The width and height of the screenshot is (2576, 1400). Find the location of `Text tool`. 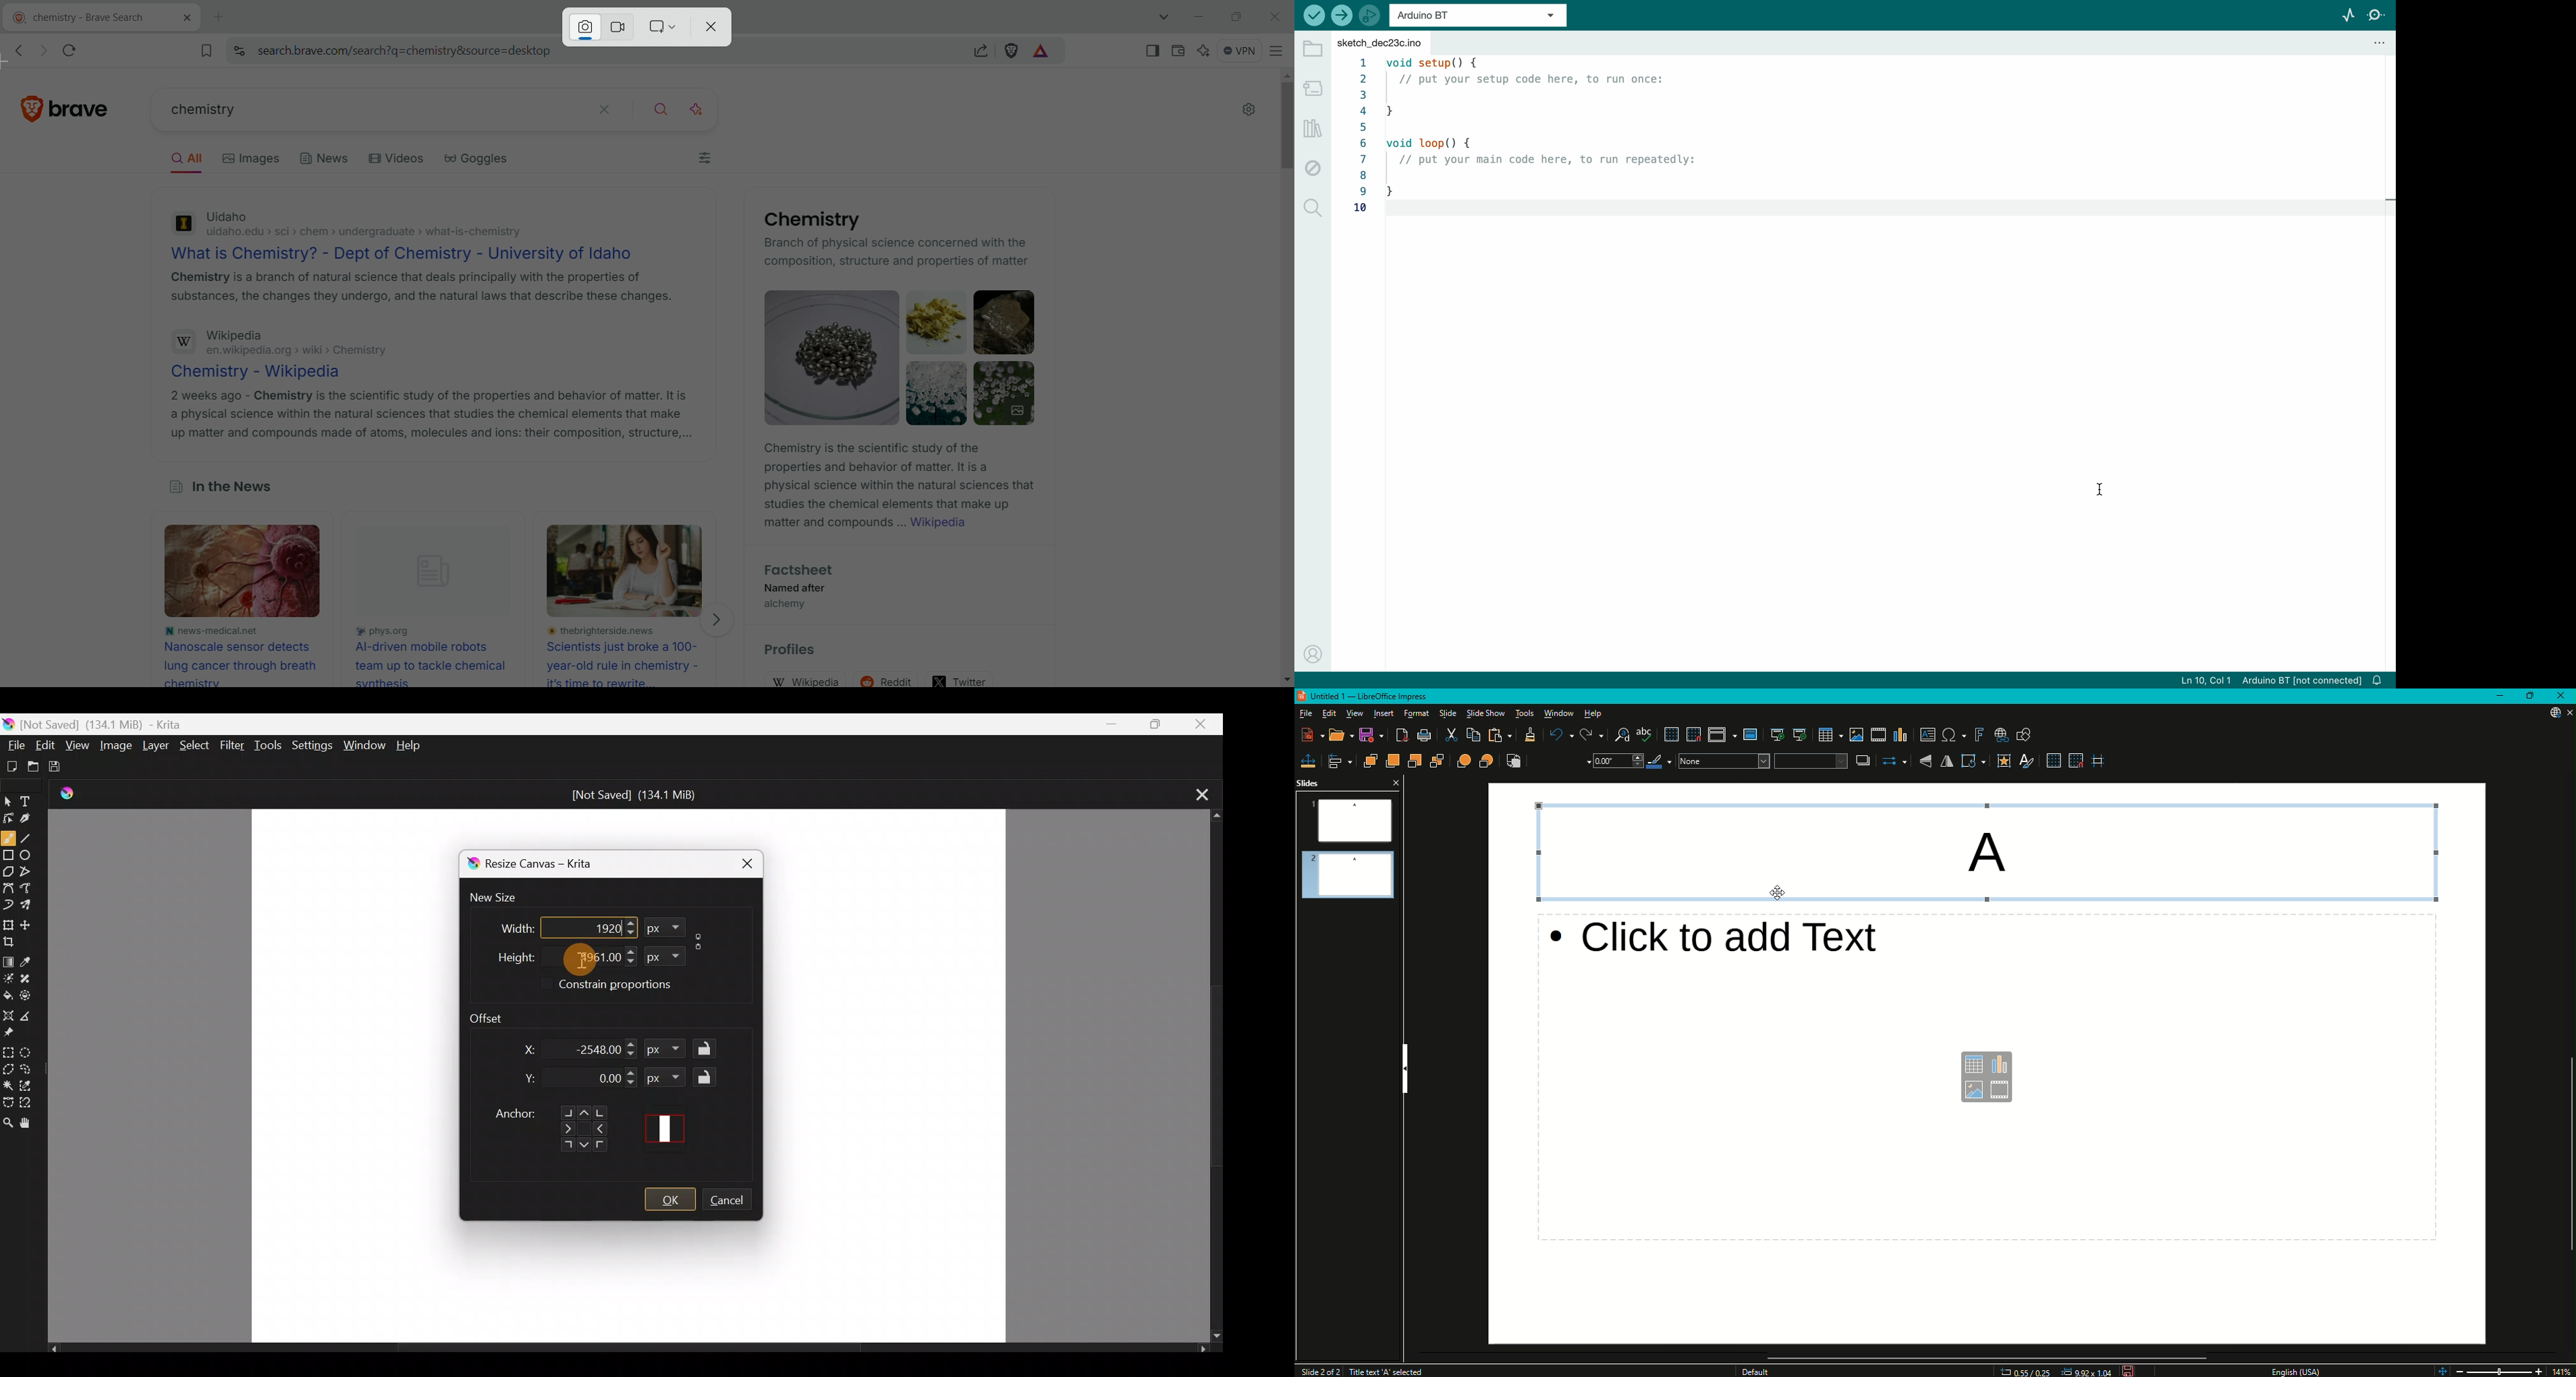

Text tool is located at coordinates (33, 797).